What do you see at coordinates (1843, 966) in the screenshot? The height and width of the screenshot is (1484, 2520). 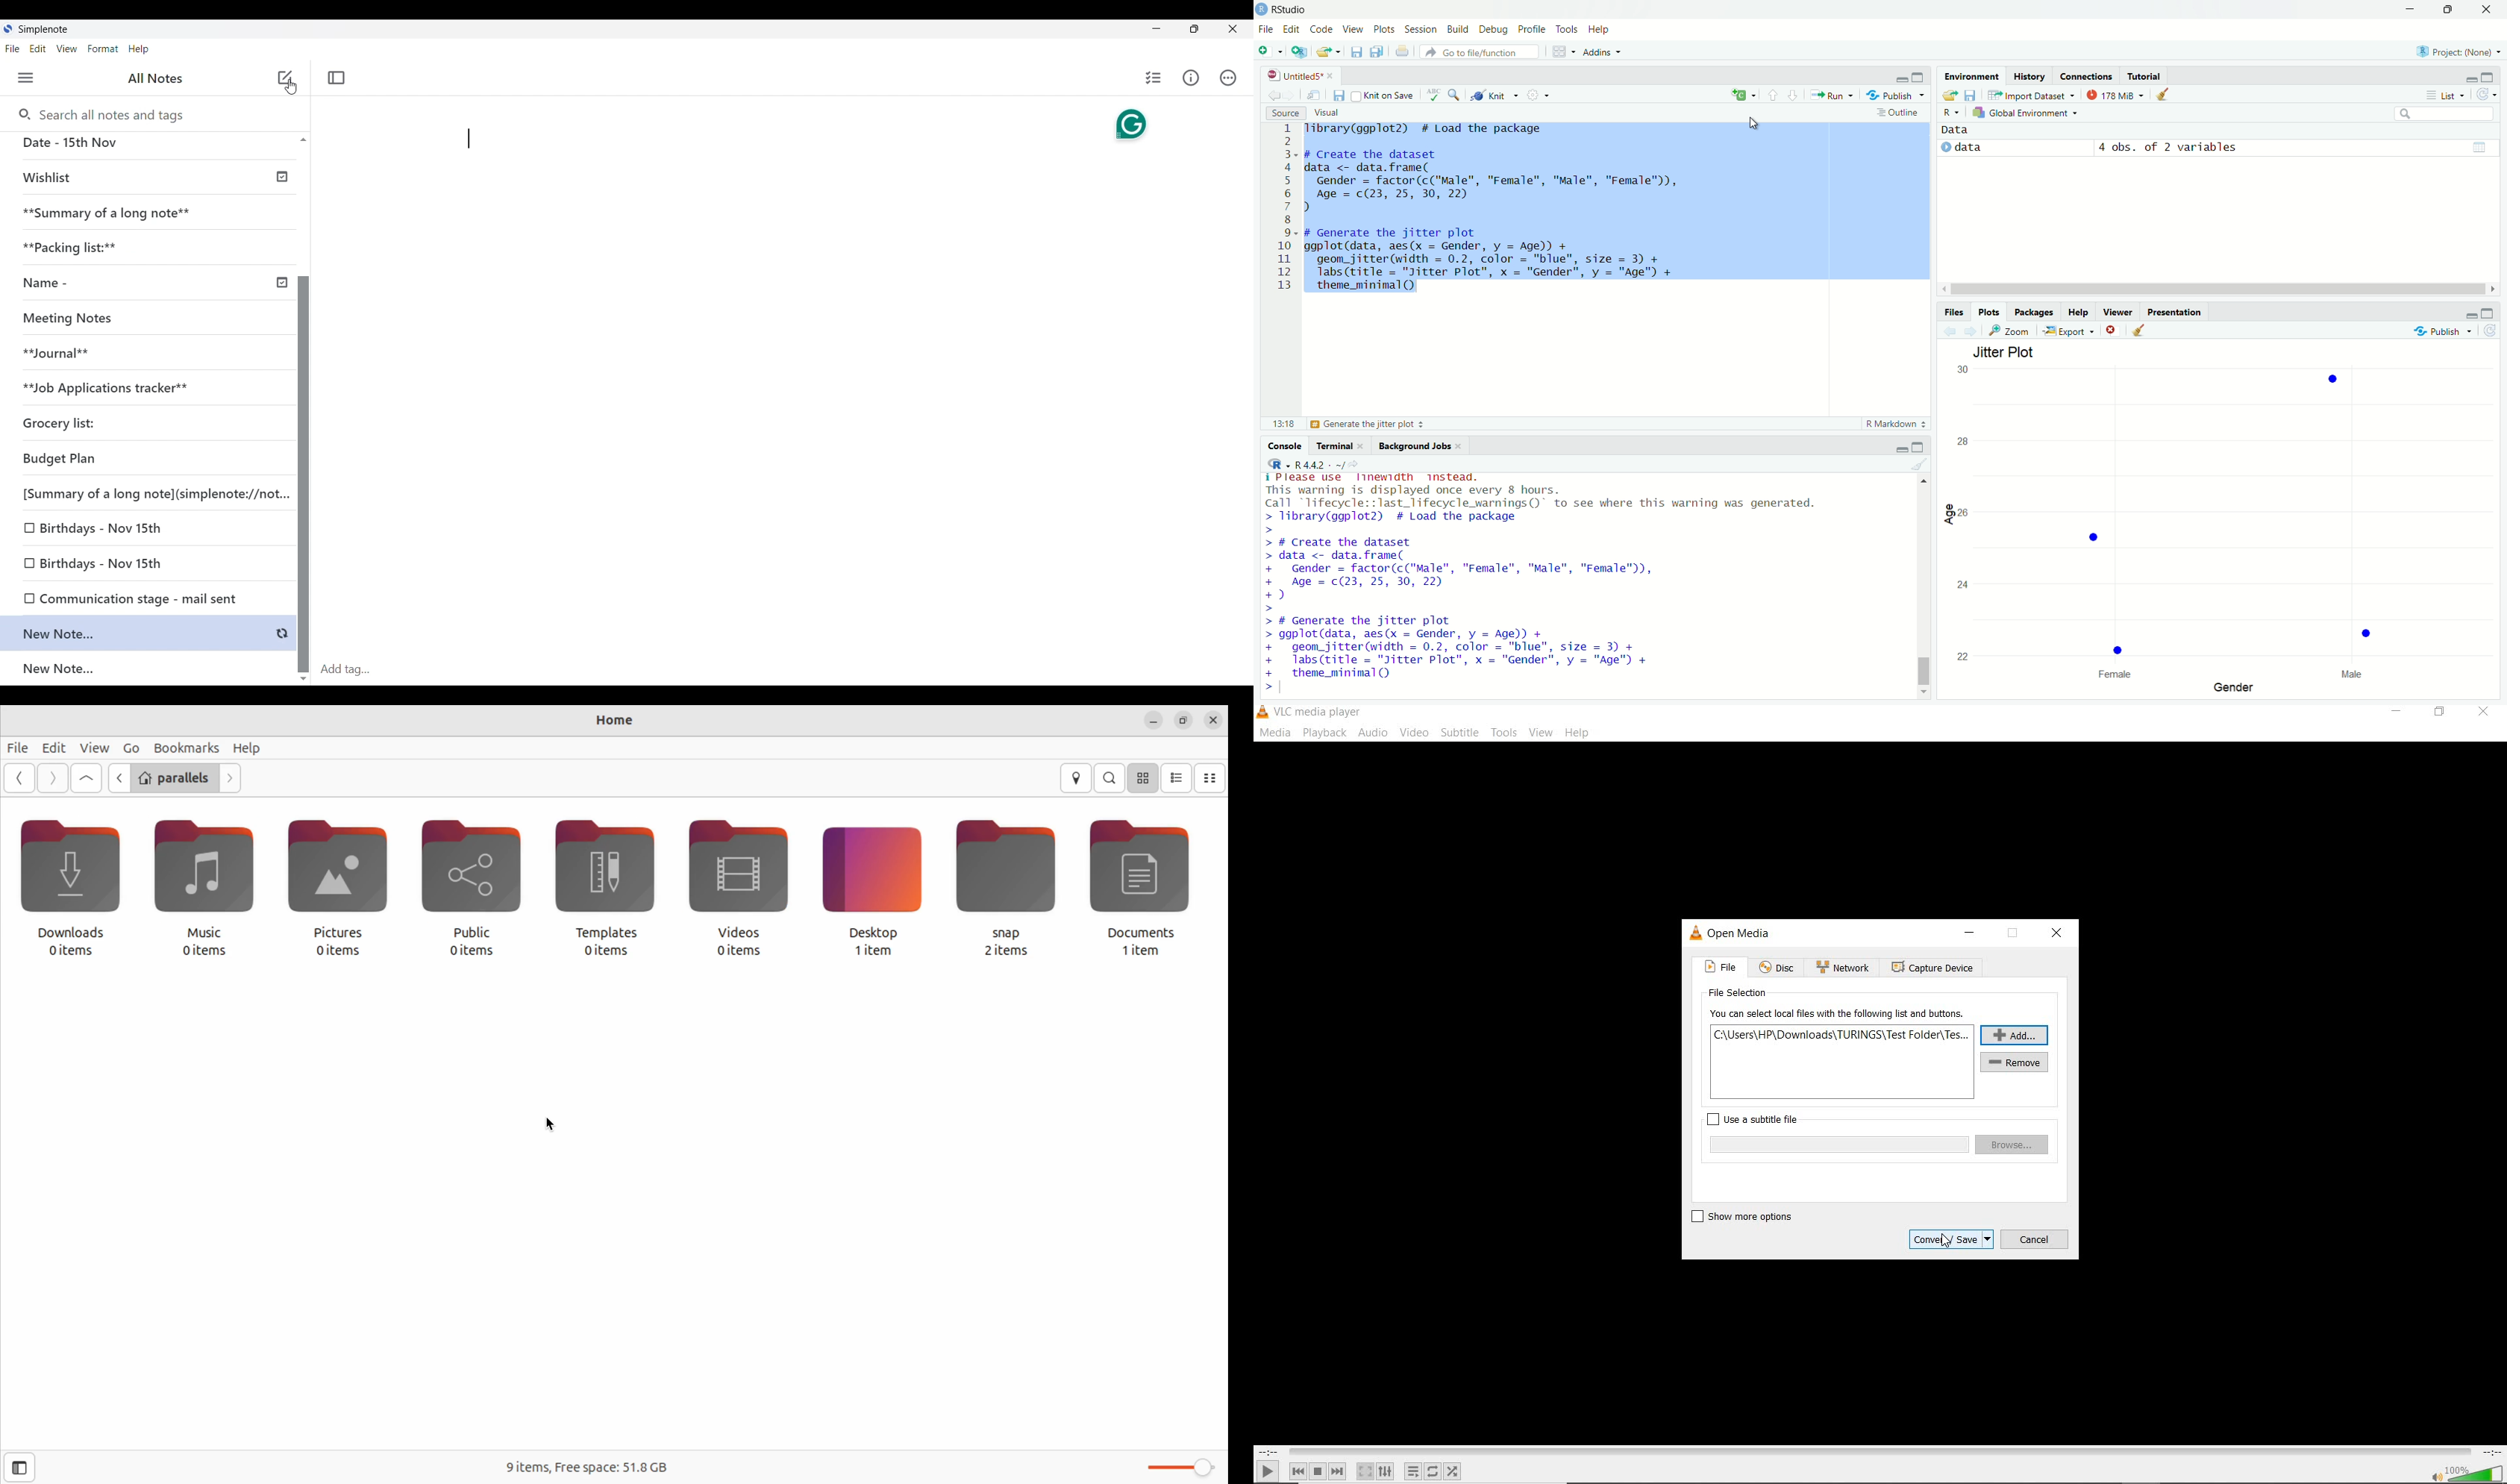 I see `network` at bounding box center [1843, 966].